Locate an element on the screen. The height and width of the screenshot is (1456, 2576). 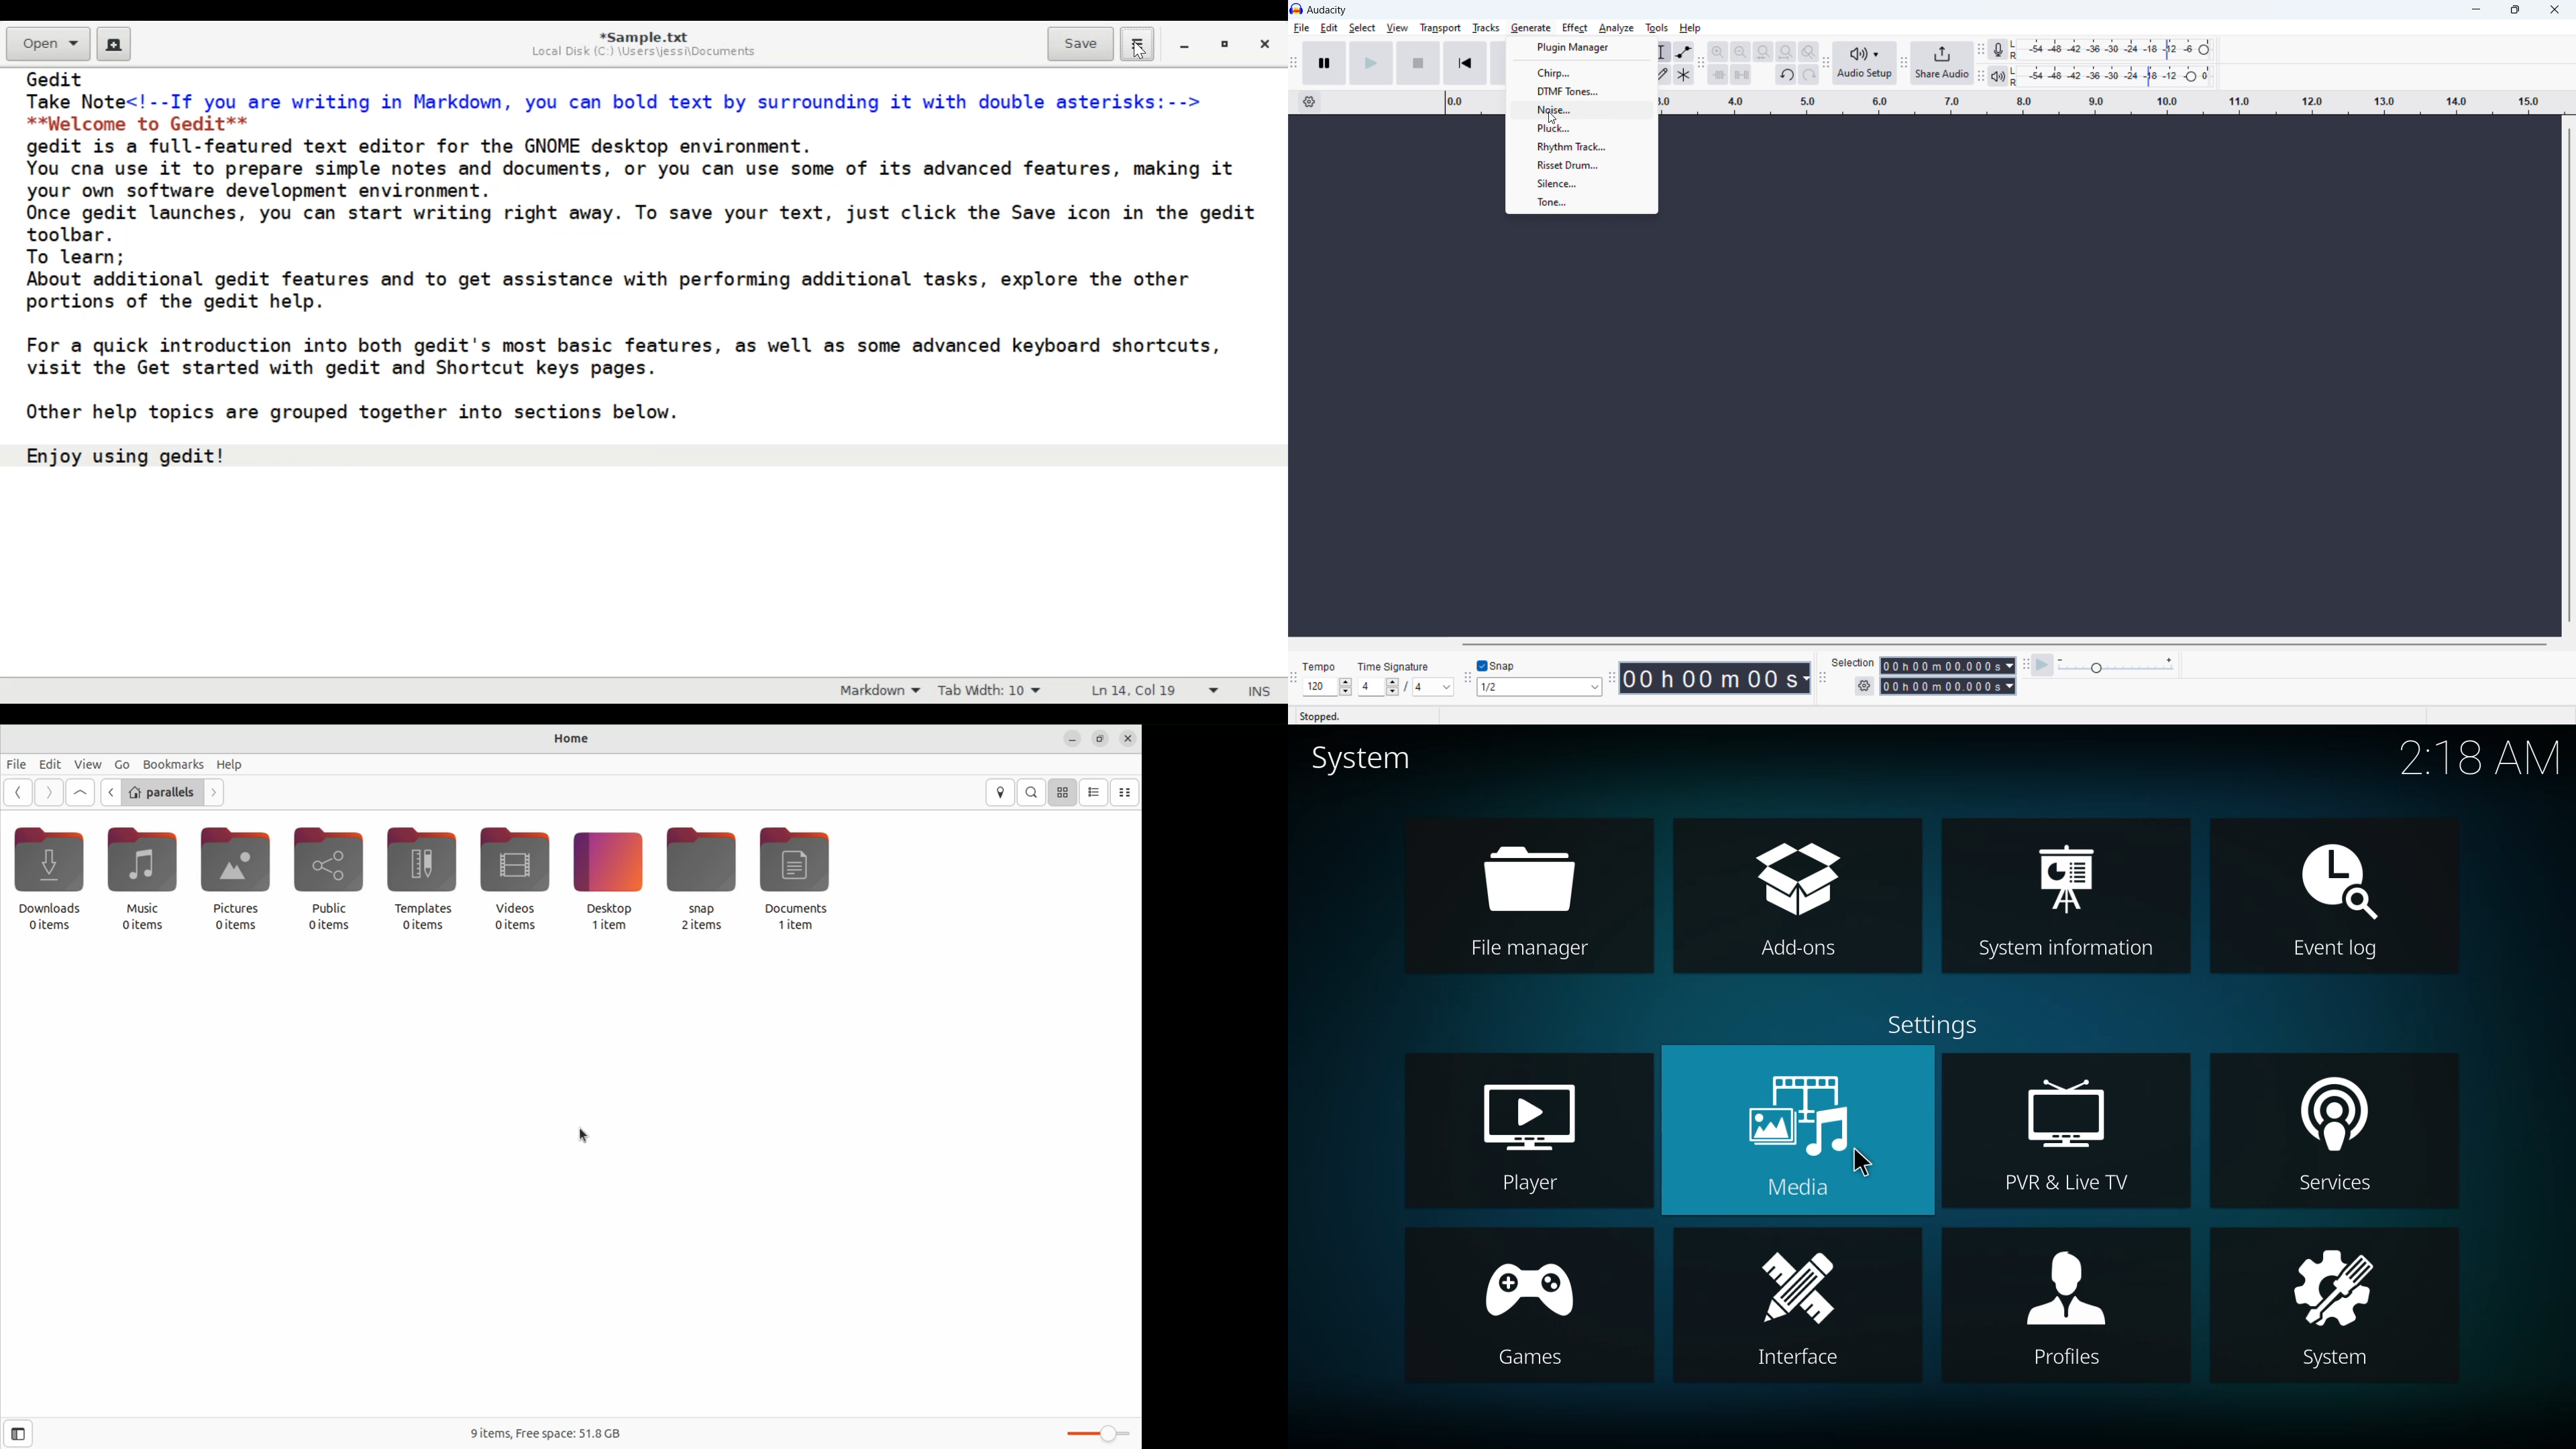
close is located at coordinates (1128, 738).